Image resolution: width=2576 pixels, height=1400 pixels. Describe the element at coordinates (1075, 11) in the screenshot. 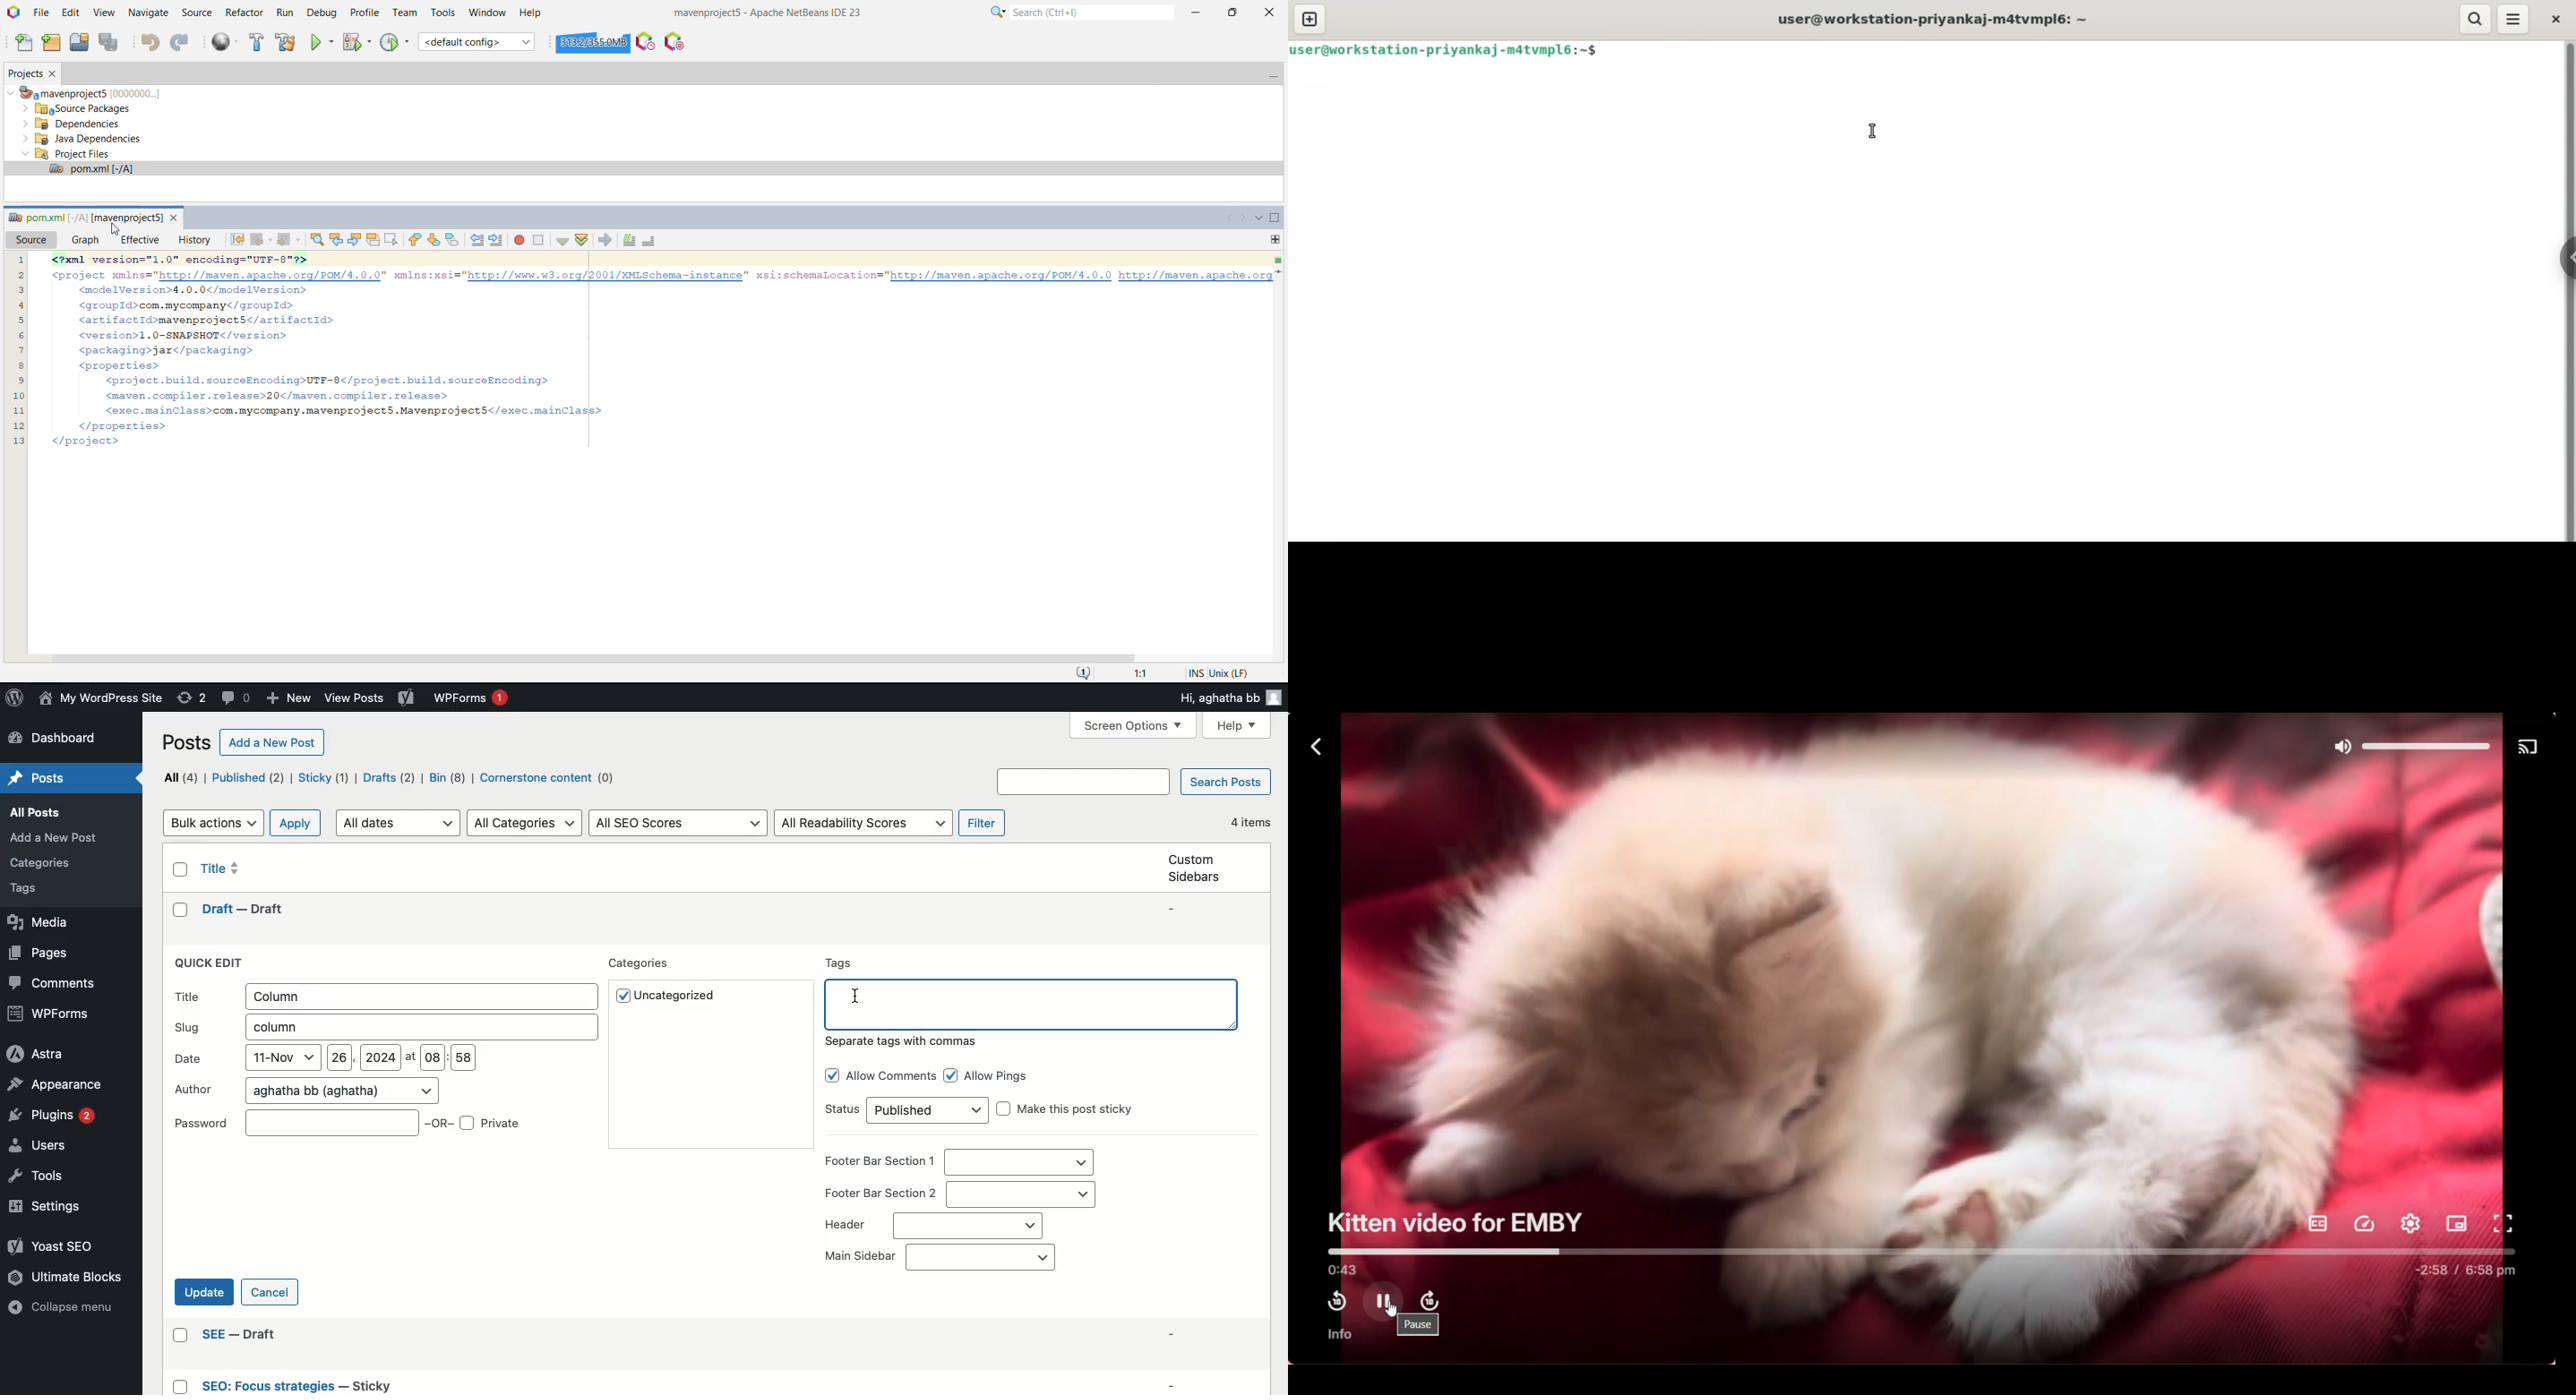

I see `Search Bar` at that location.